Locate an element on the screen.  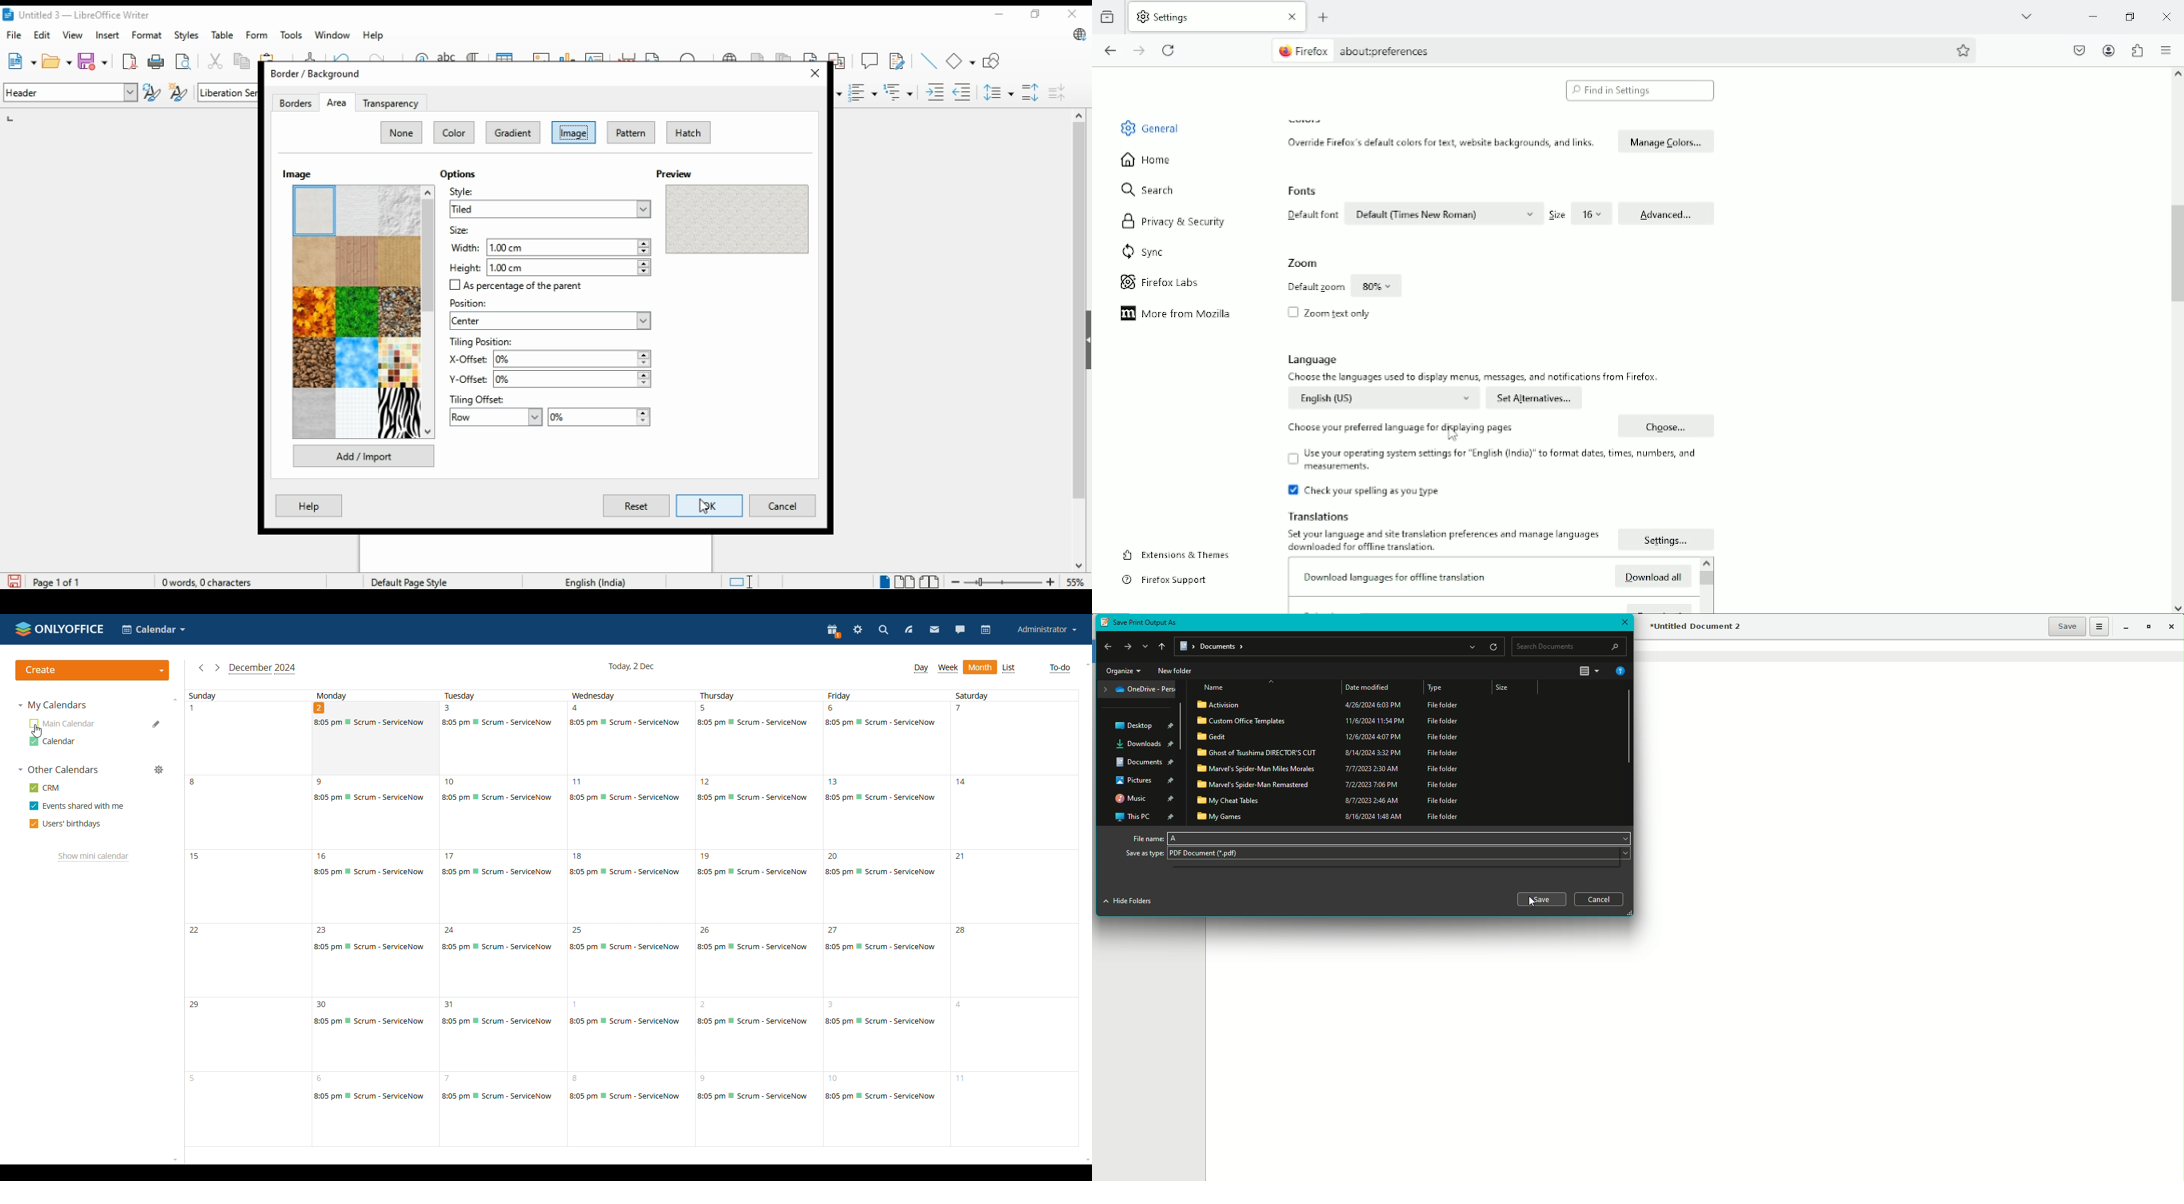
height is located at coordinates (552, 268).